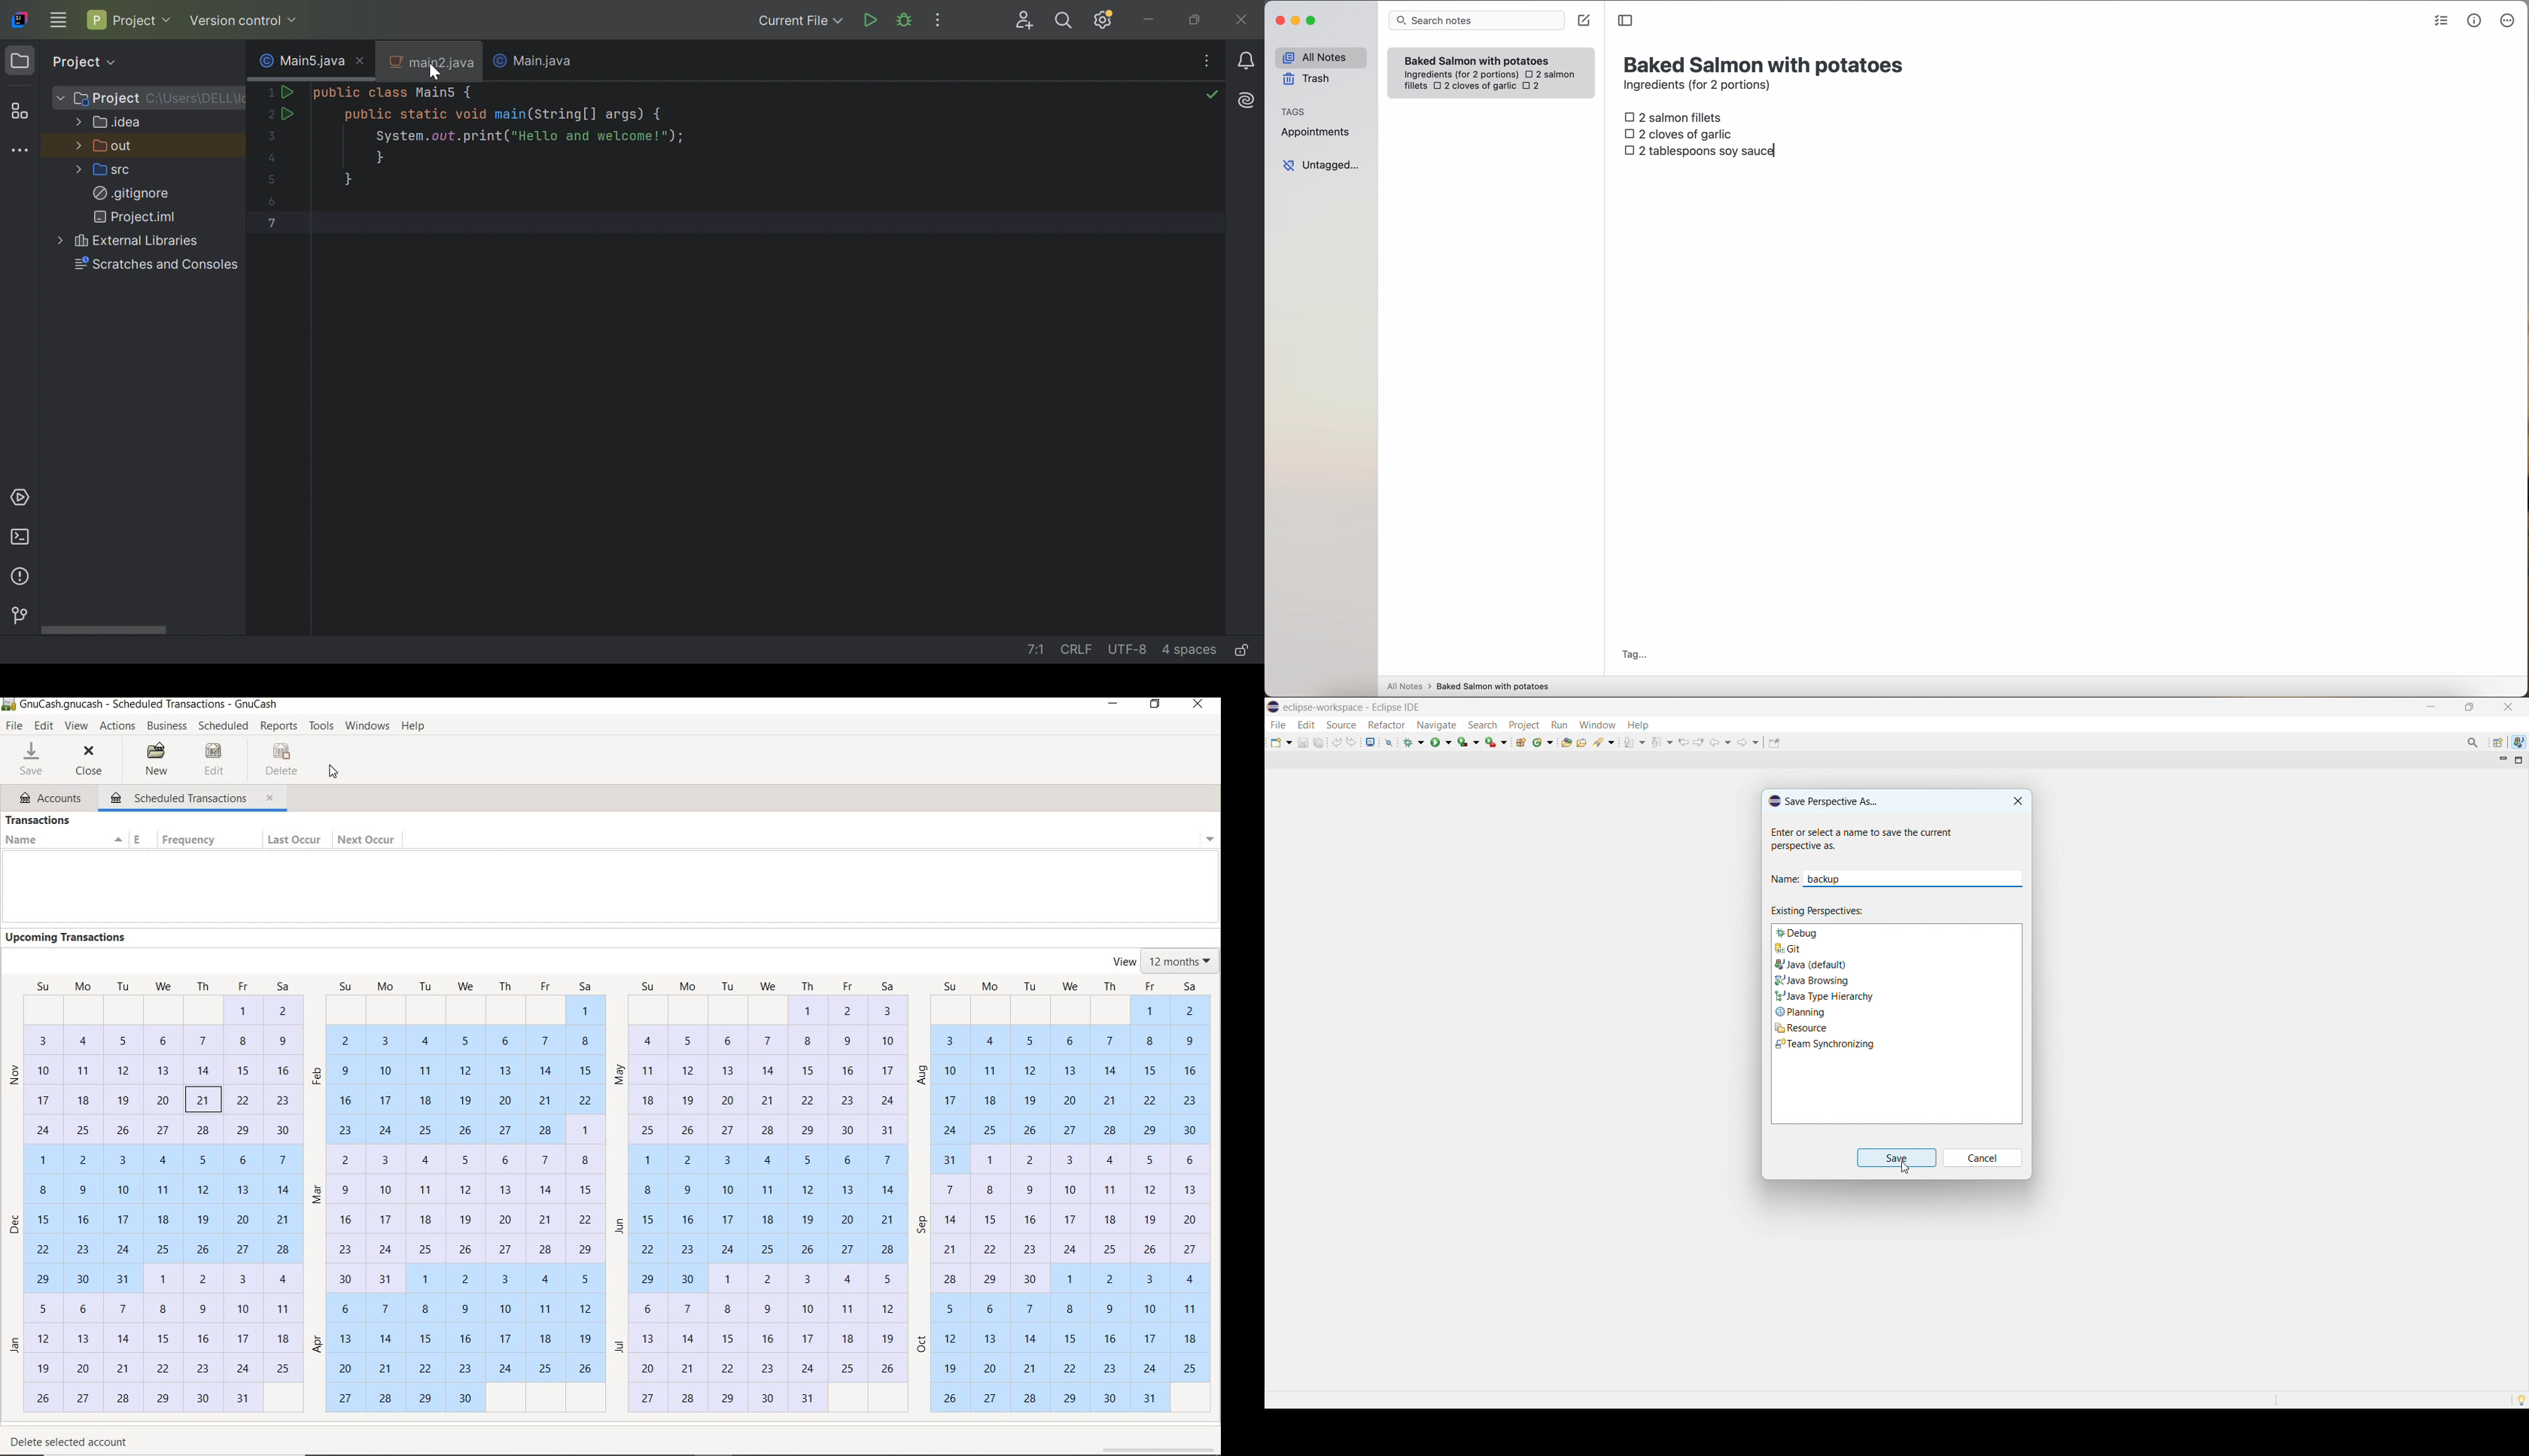 The width and height of the screenshot is (2548, 1456). What do you see at coordinates (1566, 742) in the screenshot?
I see `open type` at bounding box center [1566, 742].